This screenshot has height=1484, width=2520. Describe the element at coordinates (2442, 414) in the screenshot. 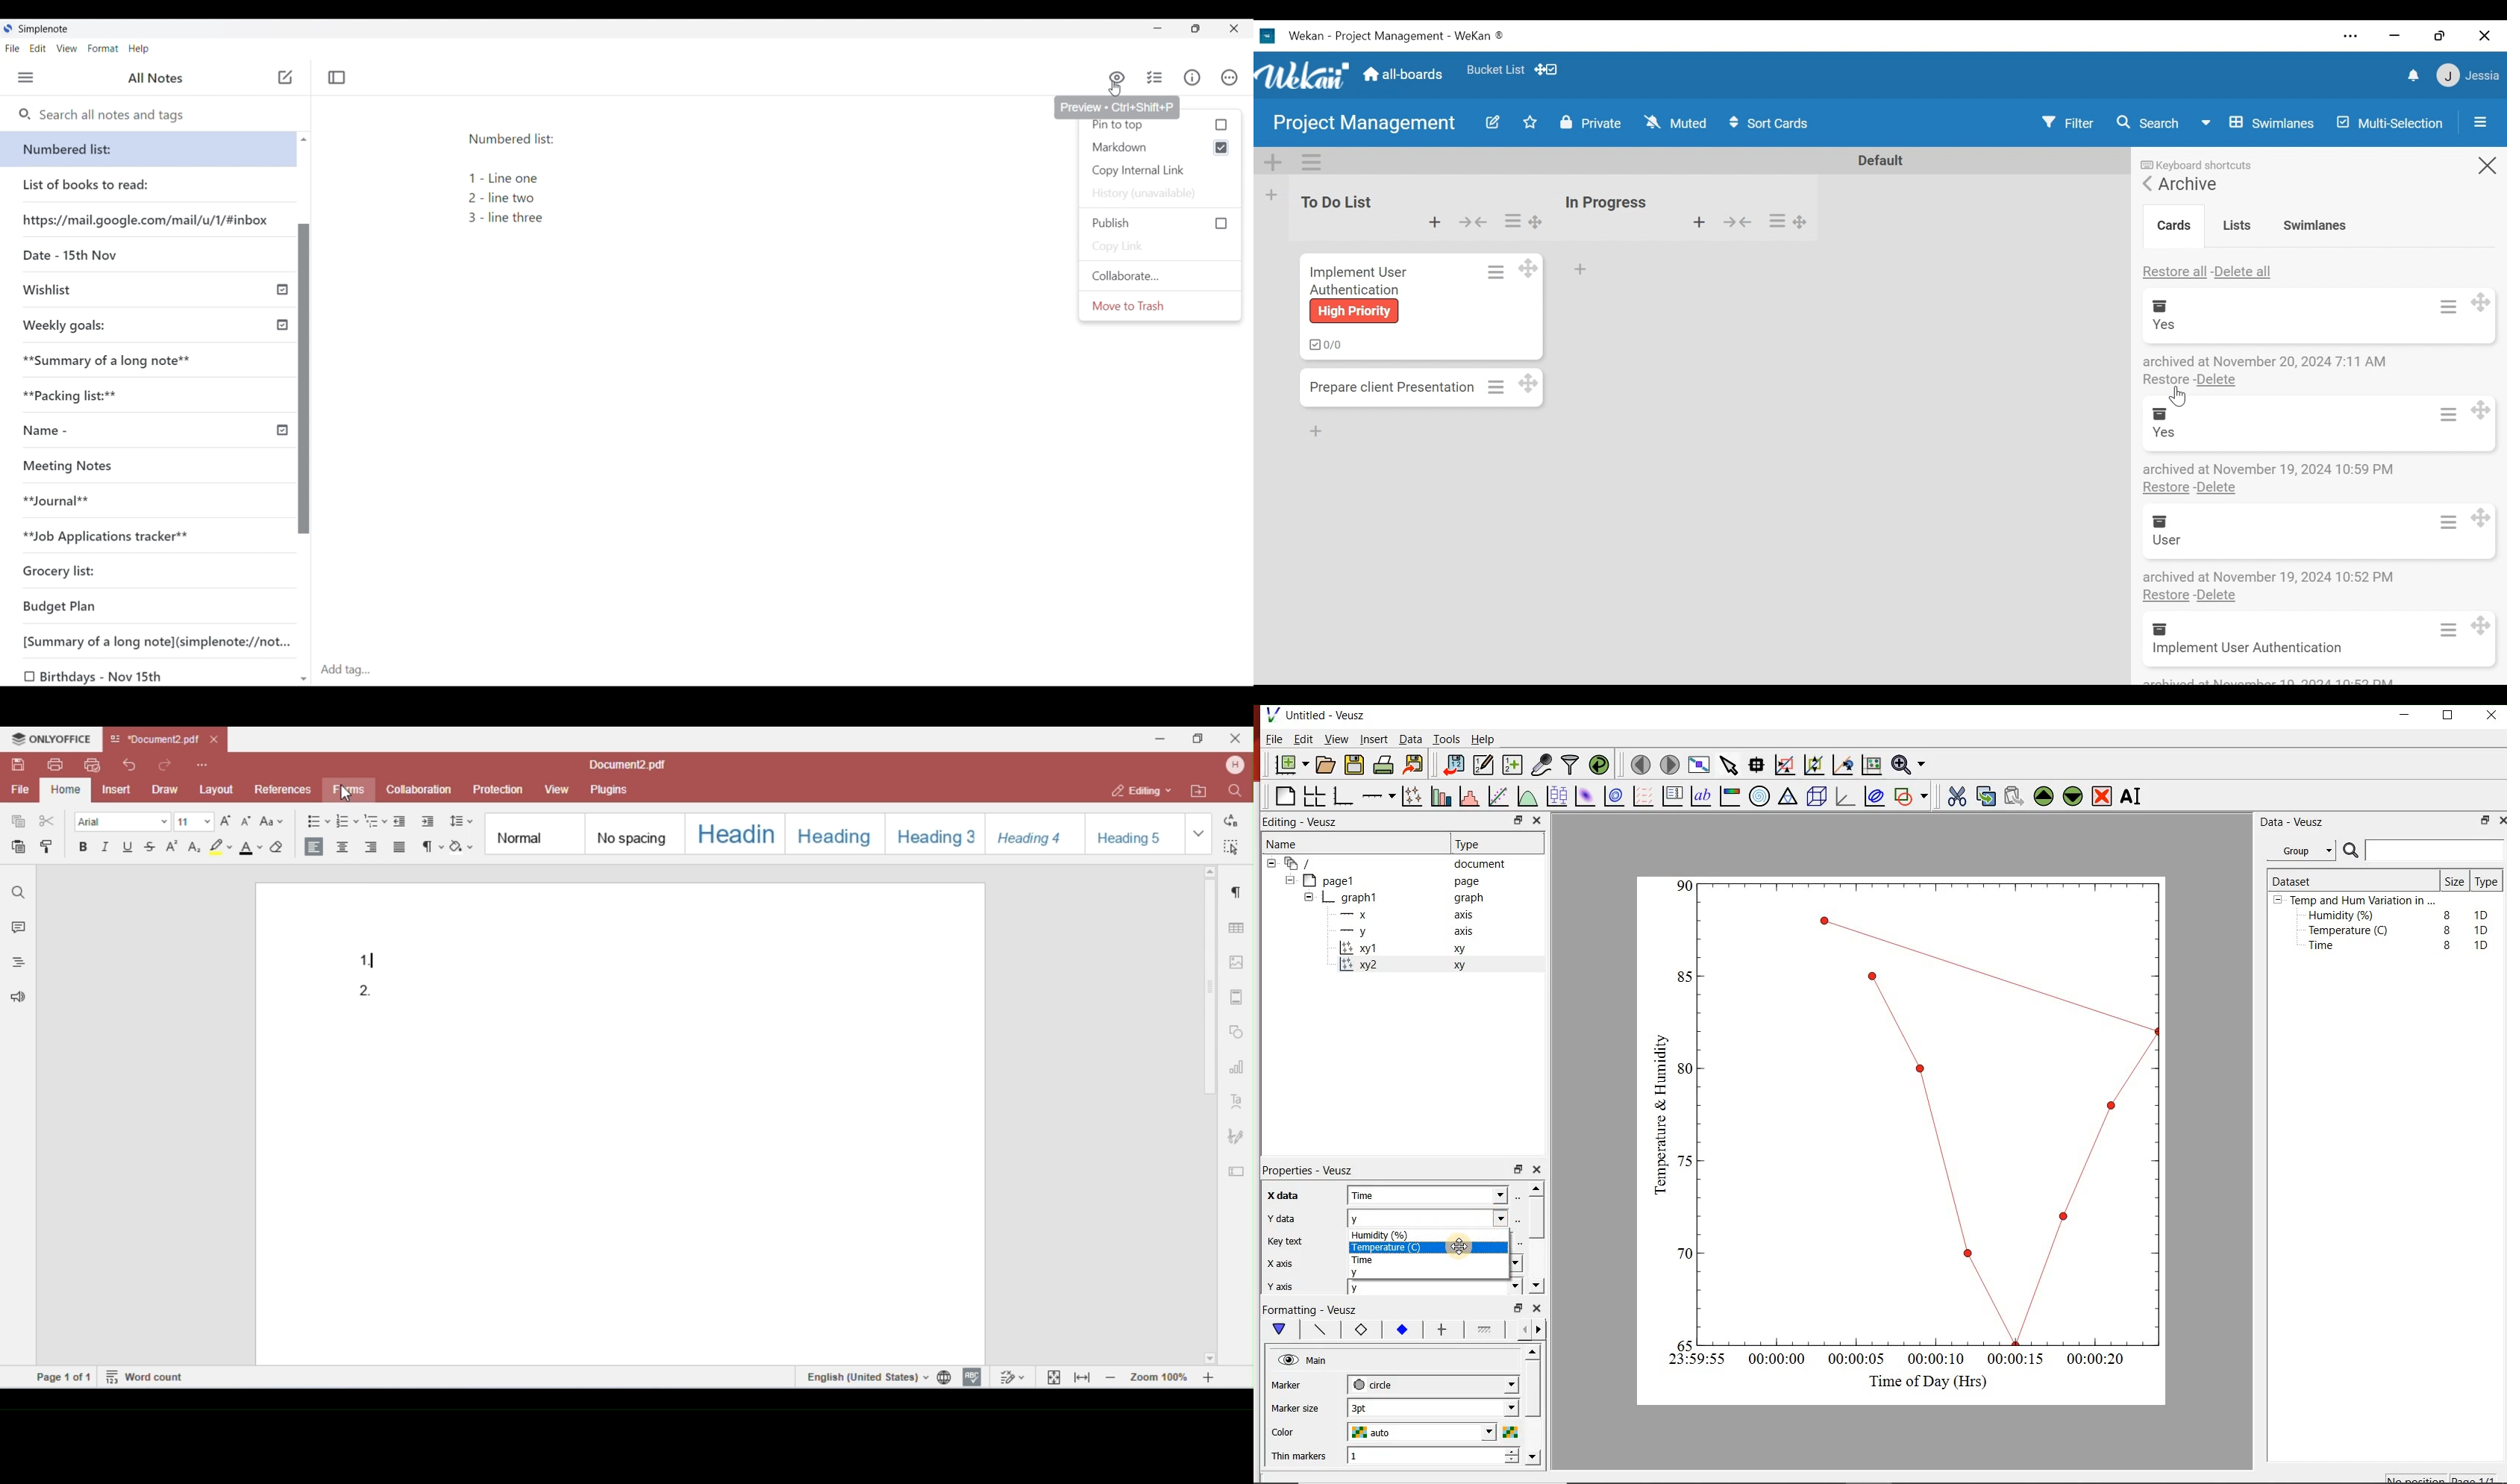

I see `Card actions` at that location.